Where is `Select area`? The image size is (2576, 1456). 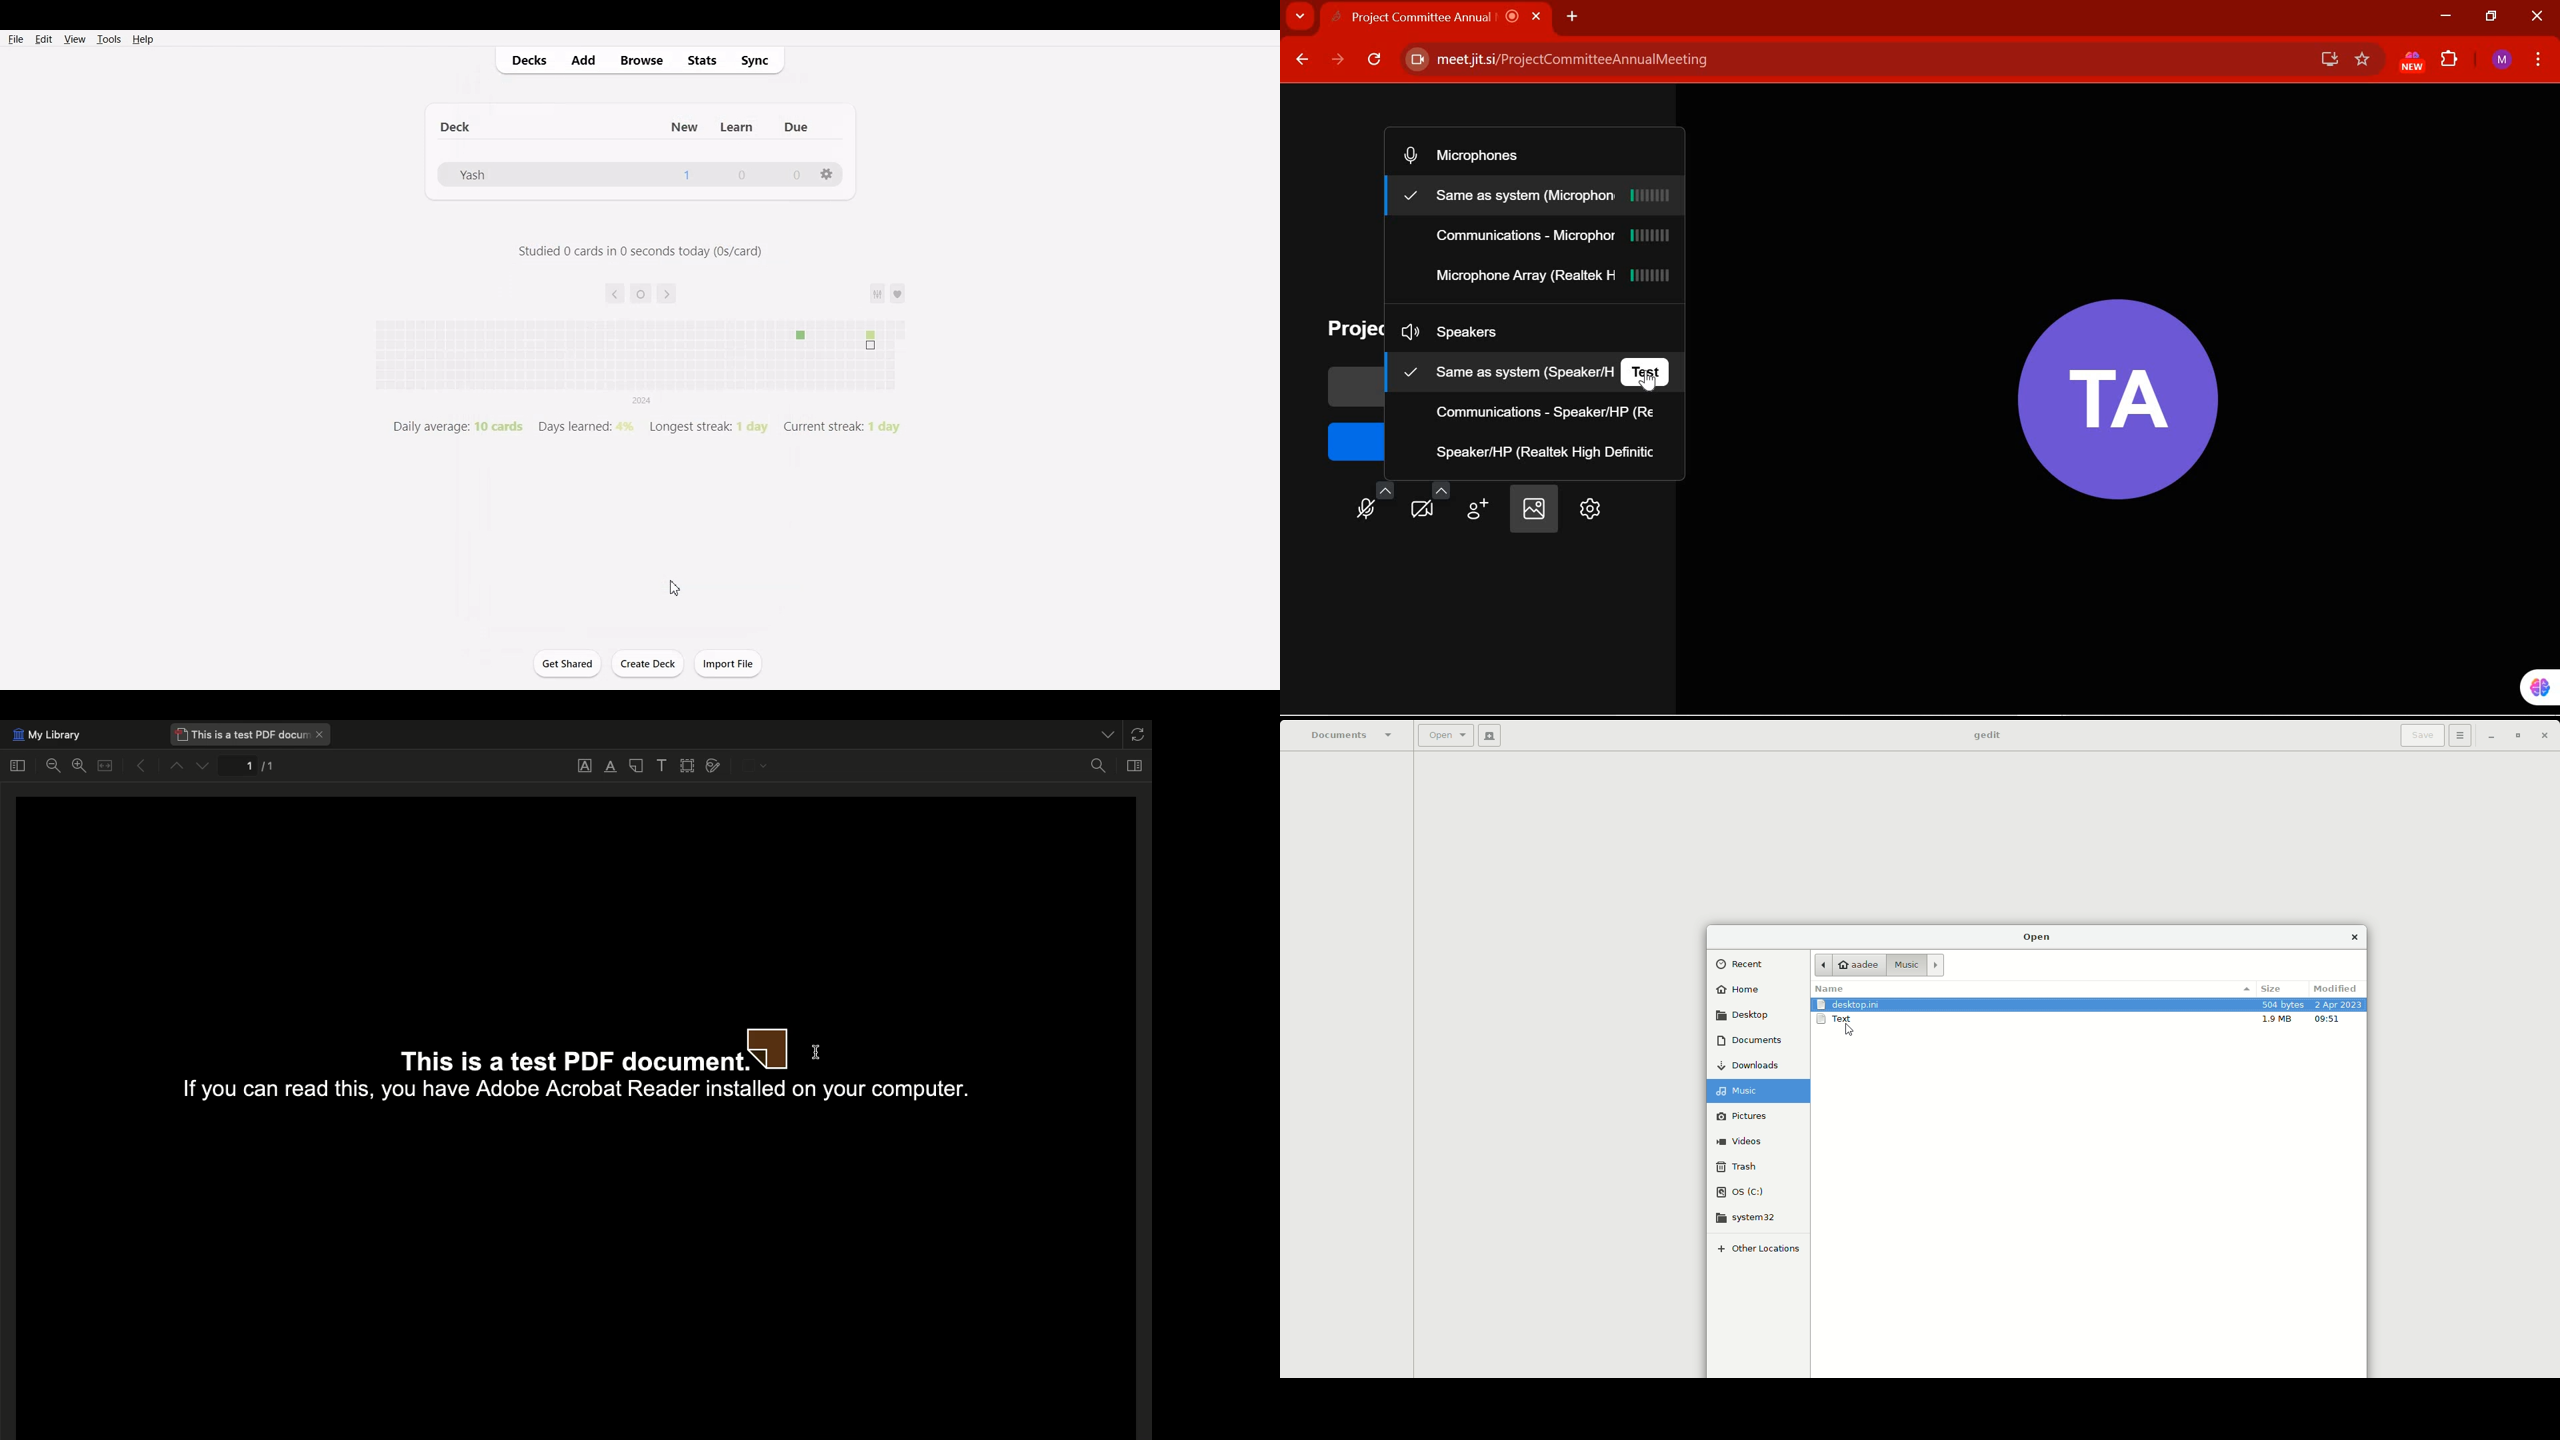
Select area is located at coordinates (689, 766).